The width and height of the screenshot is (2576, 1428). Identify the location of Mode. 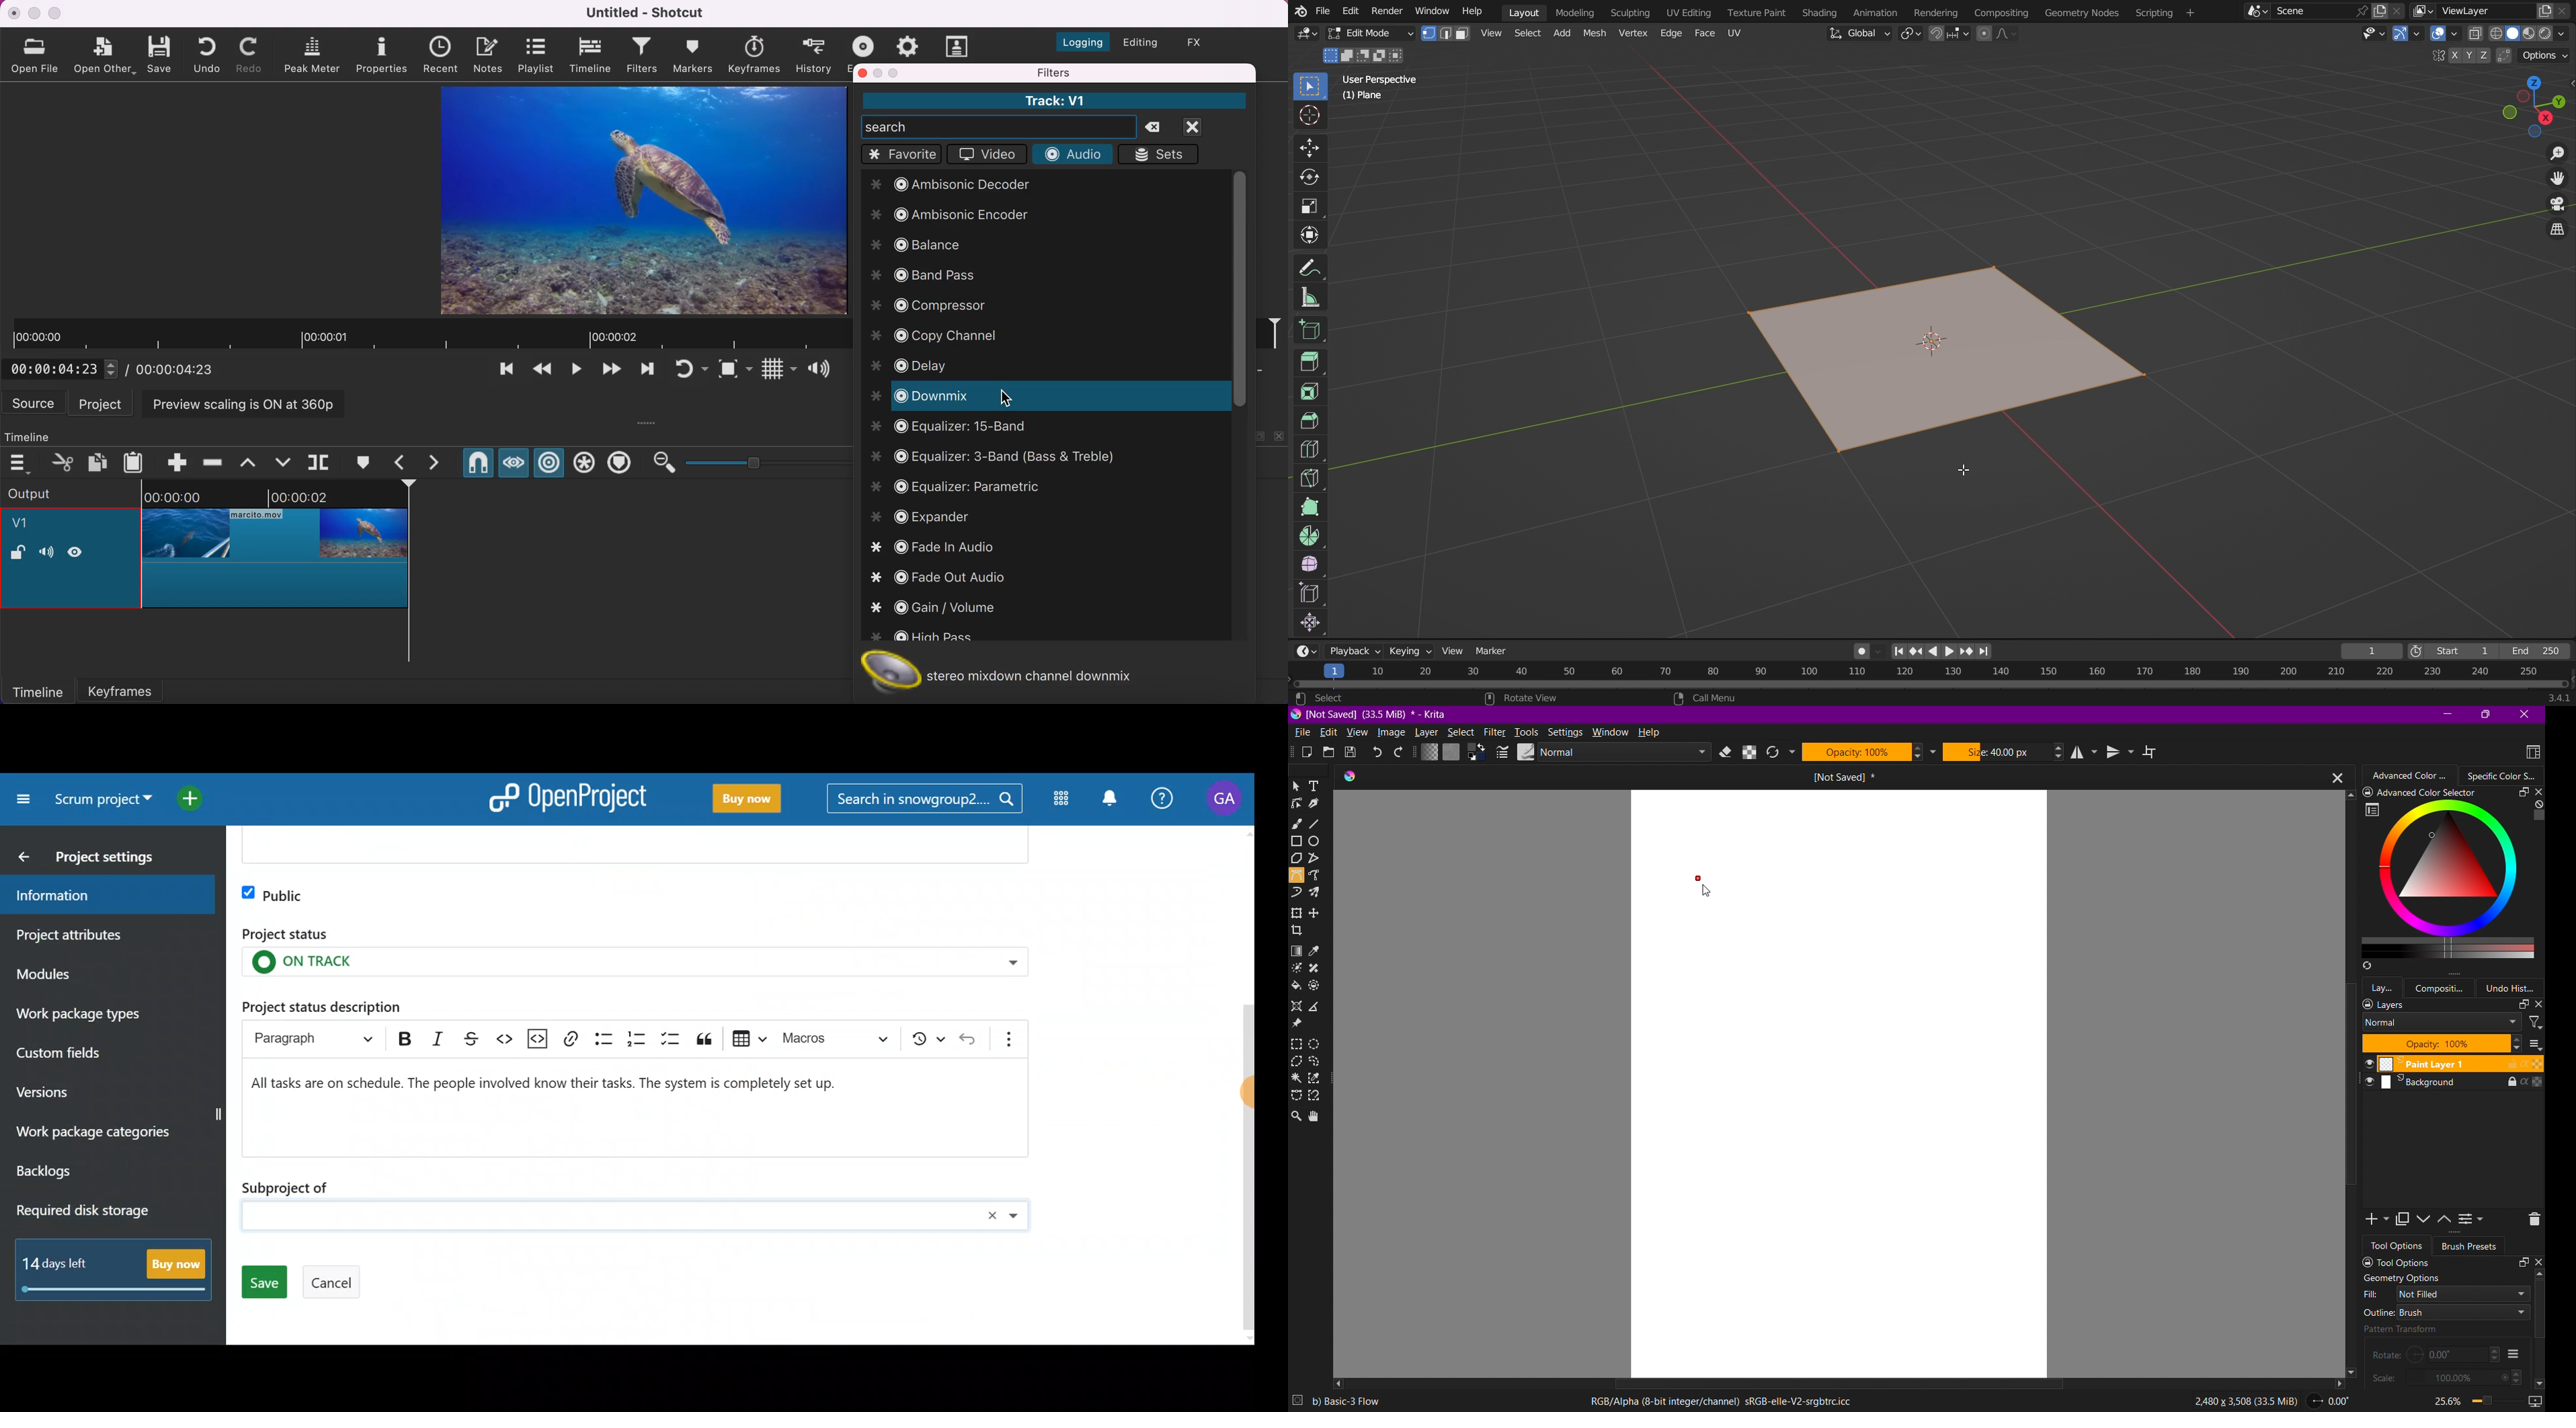
(1364, 56).